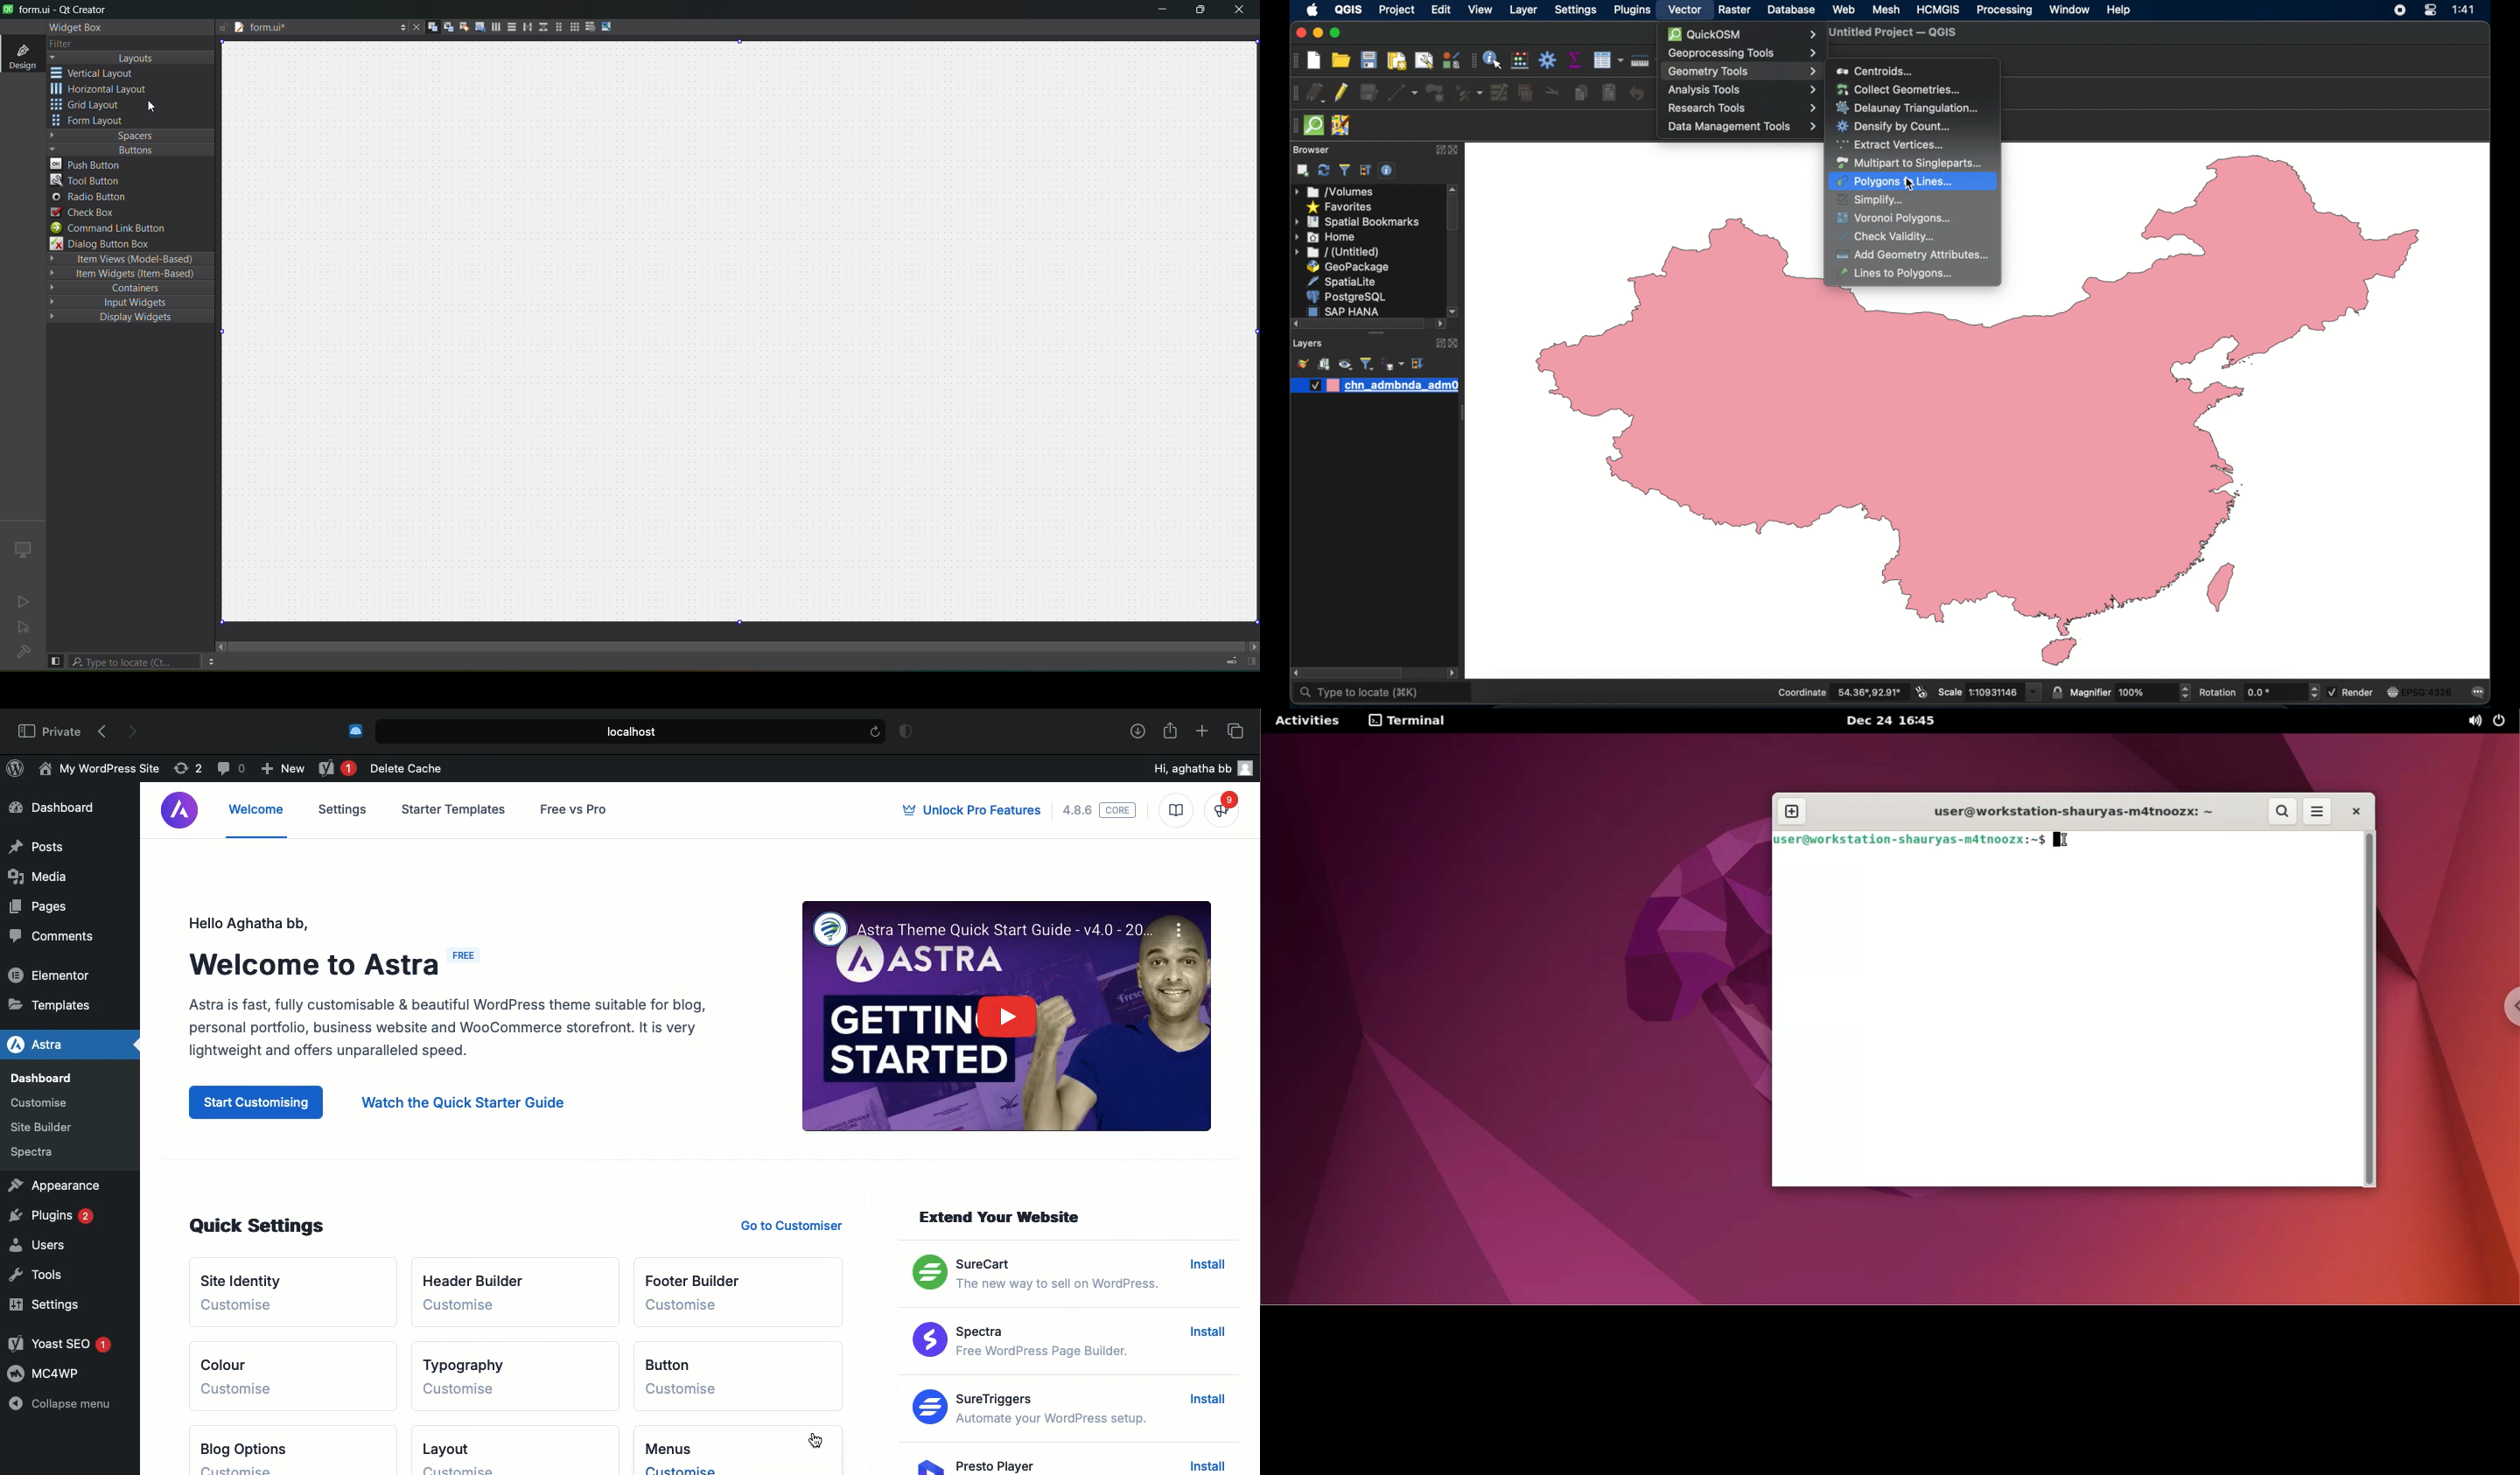  What do you see at coordinates (448, 29) in the screenshot?
I see `edit signals` at bounding box center [448, 29].